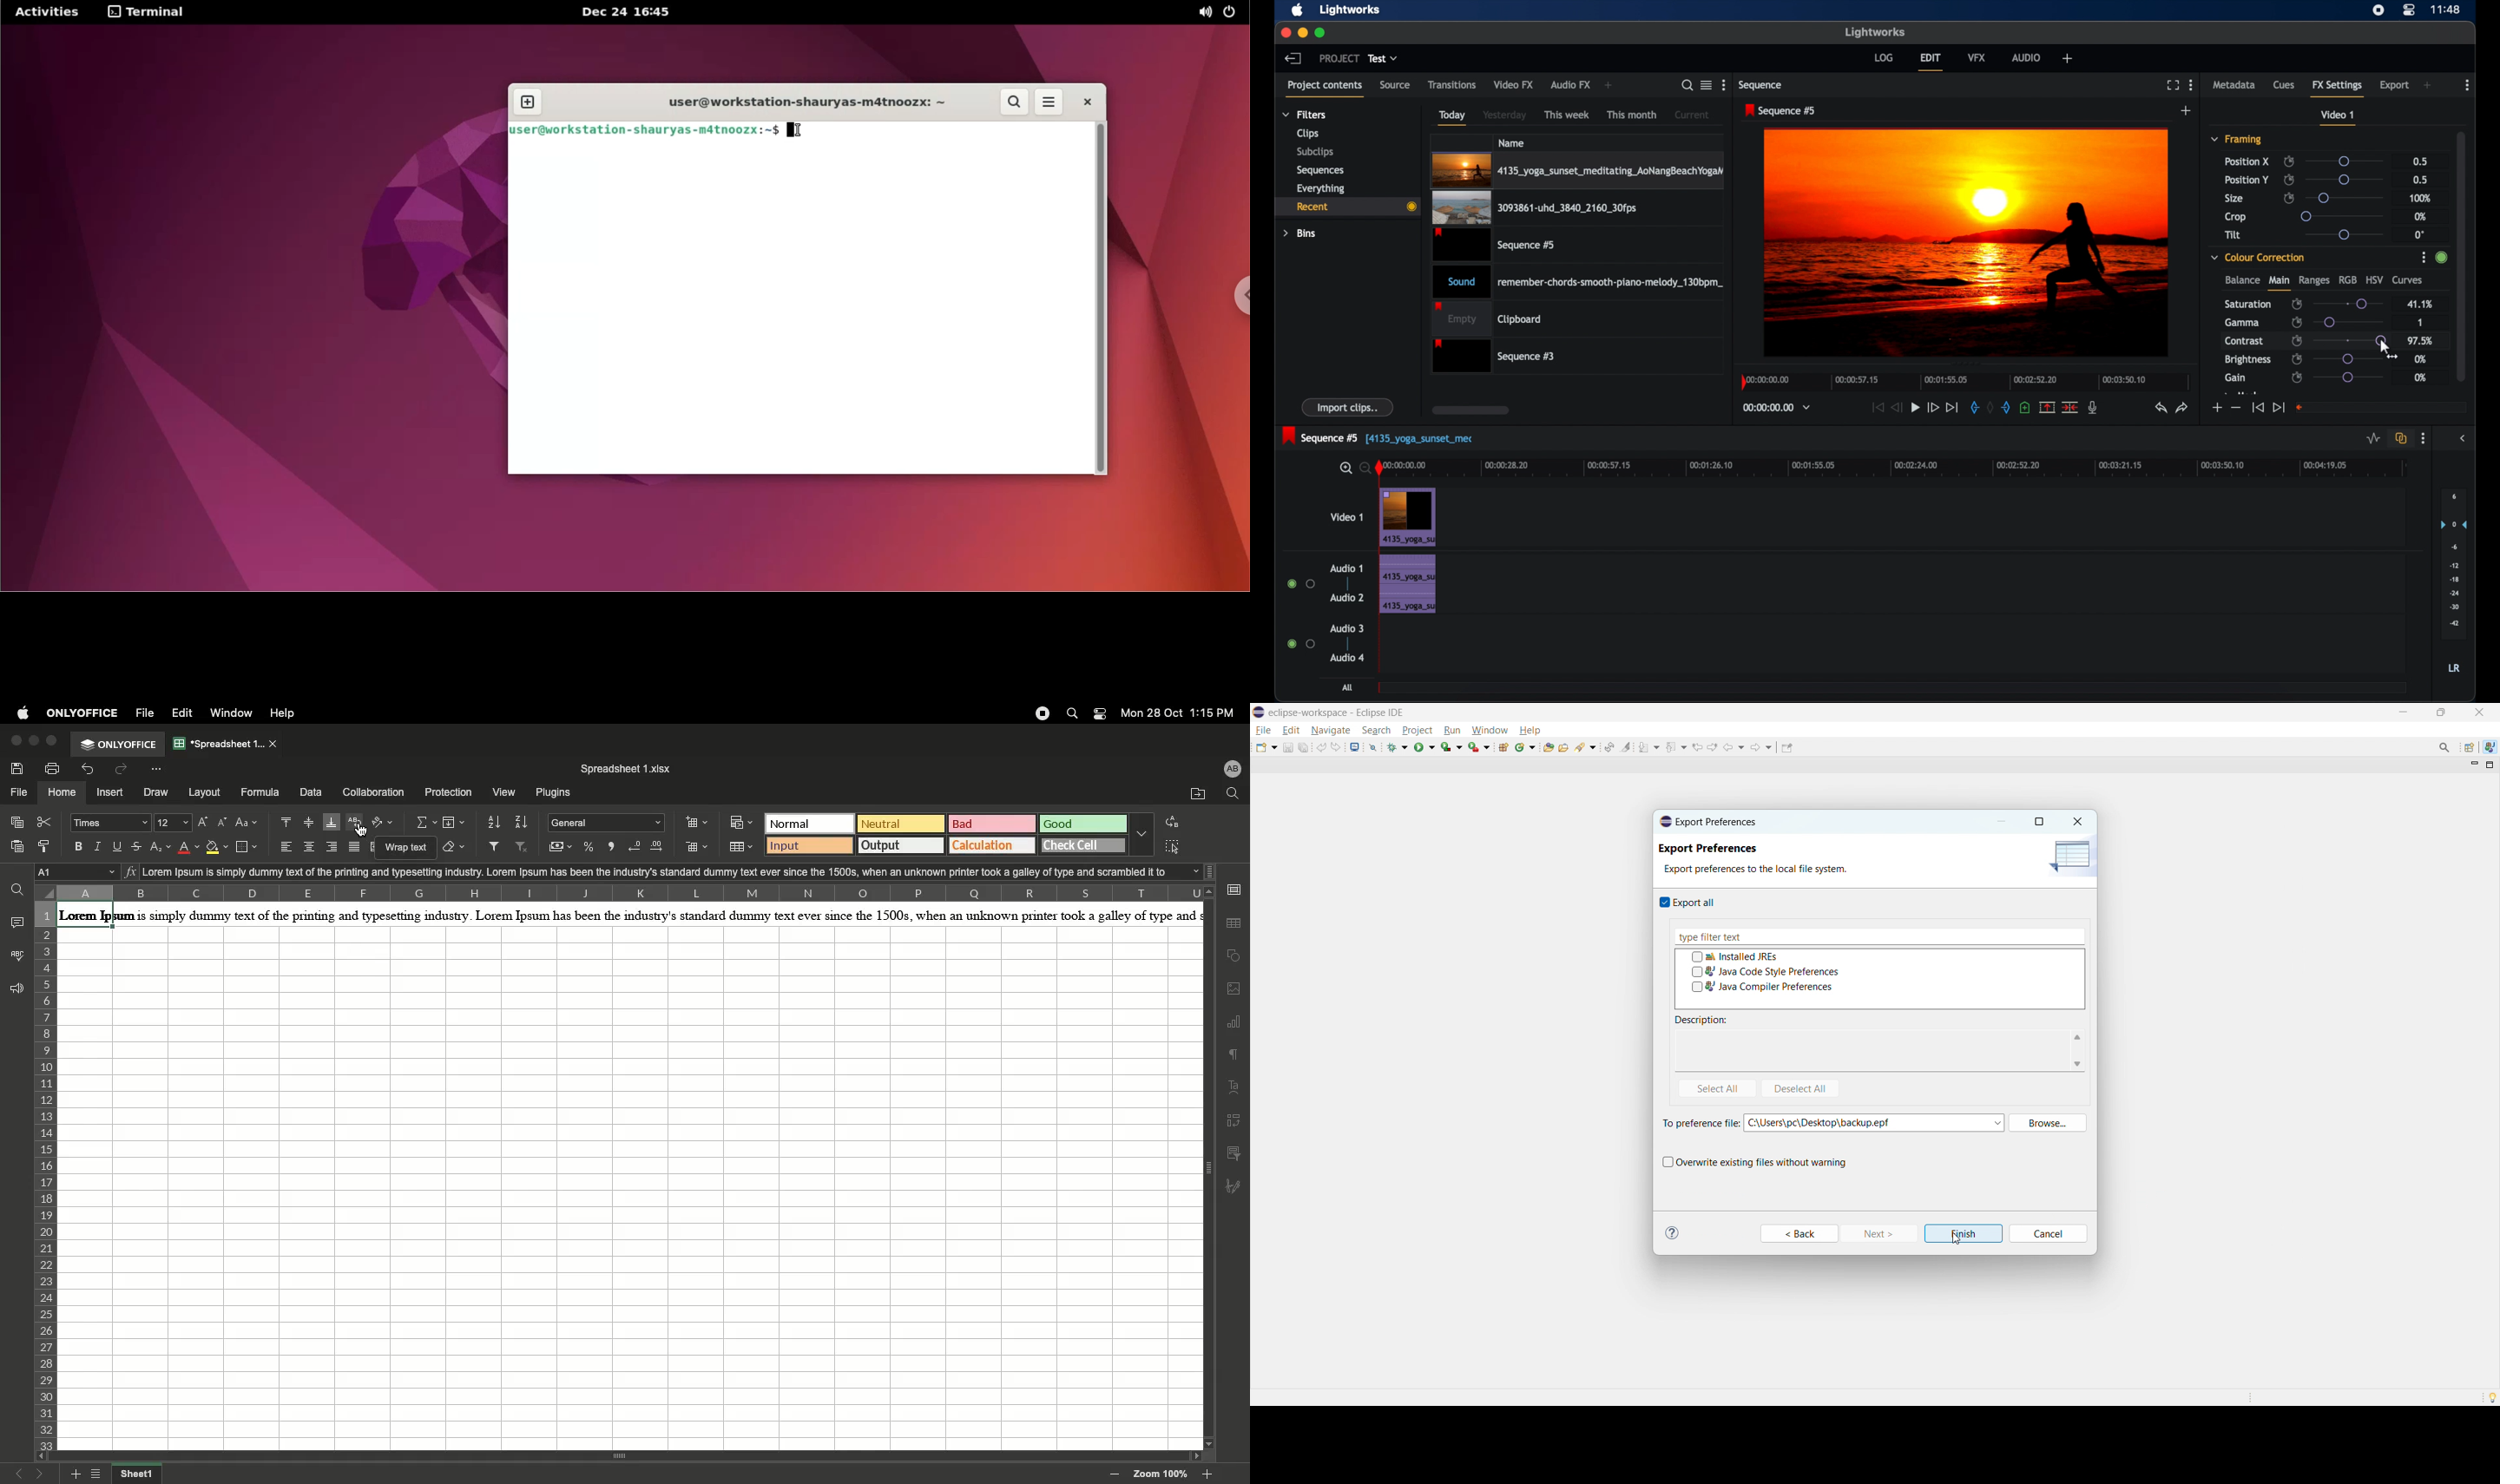 This screenshot has width=2520, height=1484. I want to click on Drop down, so click(1142, 833).